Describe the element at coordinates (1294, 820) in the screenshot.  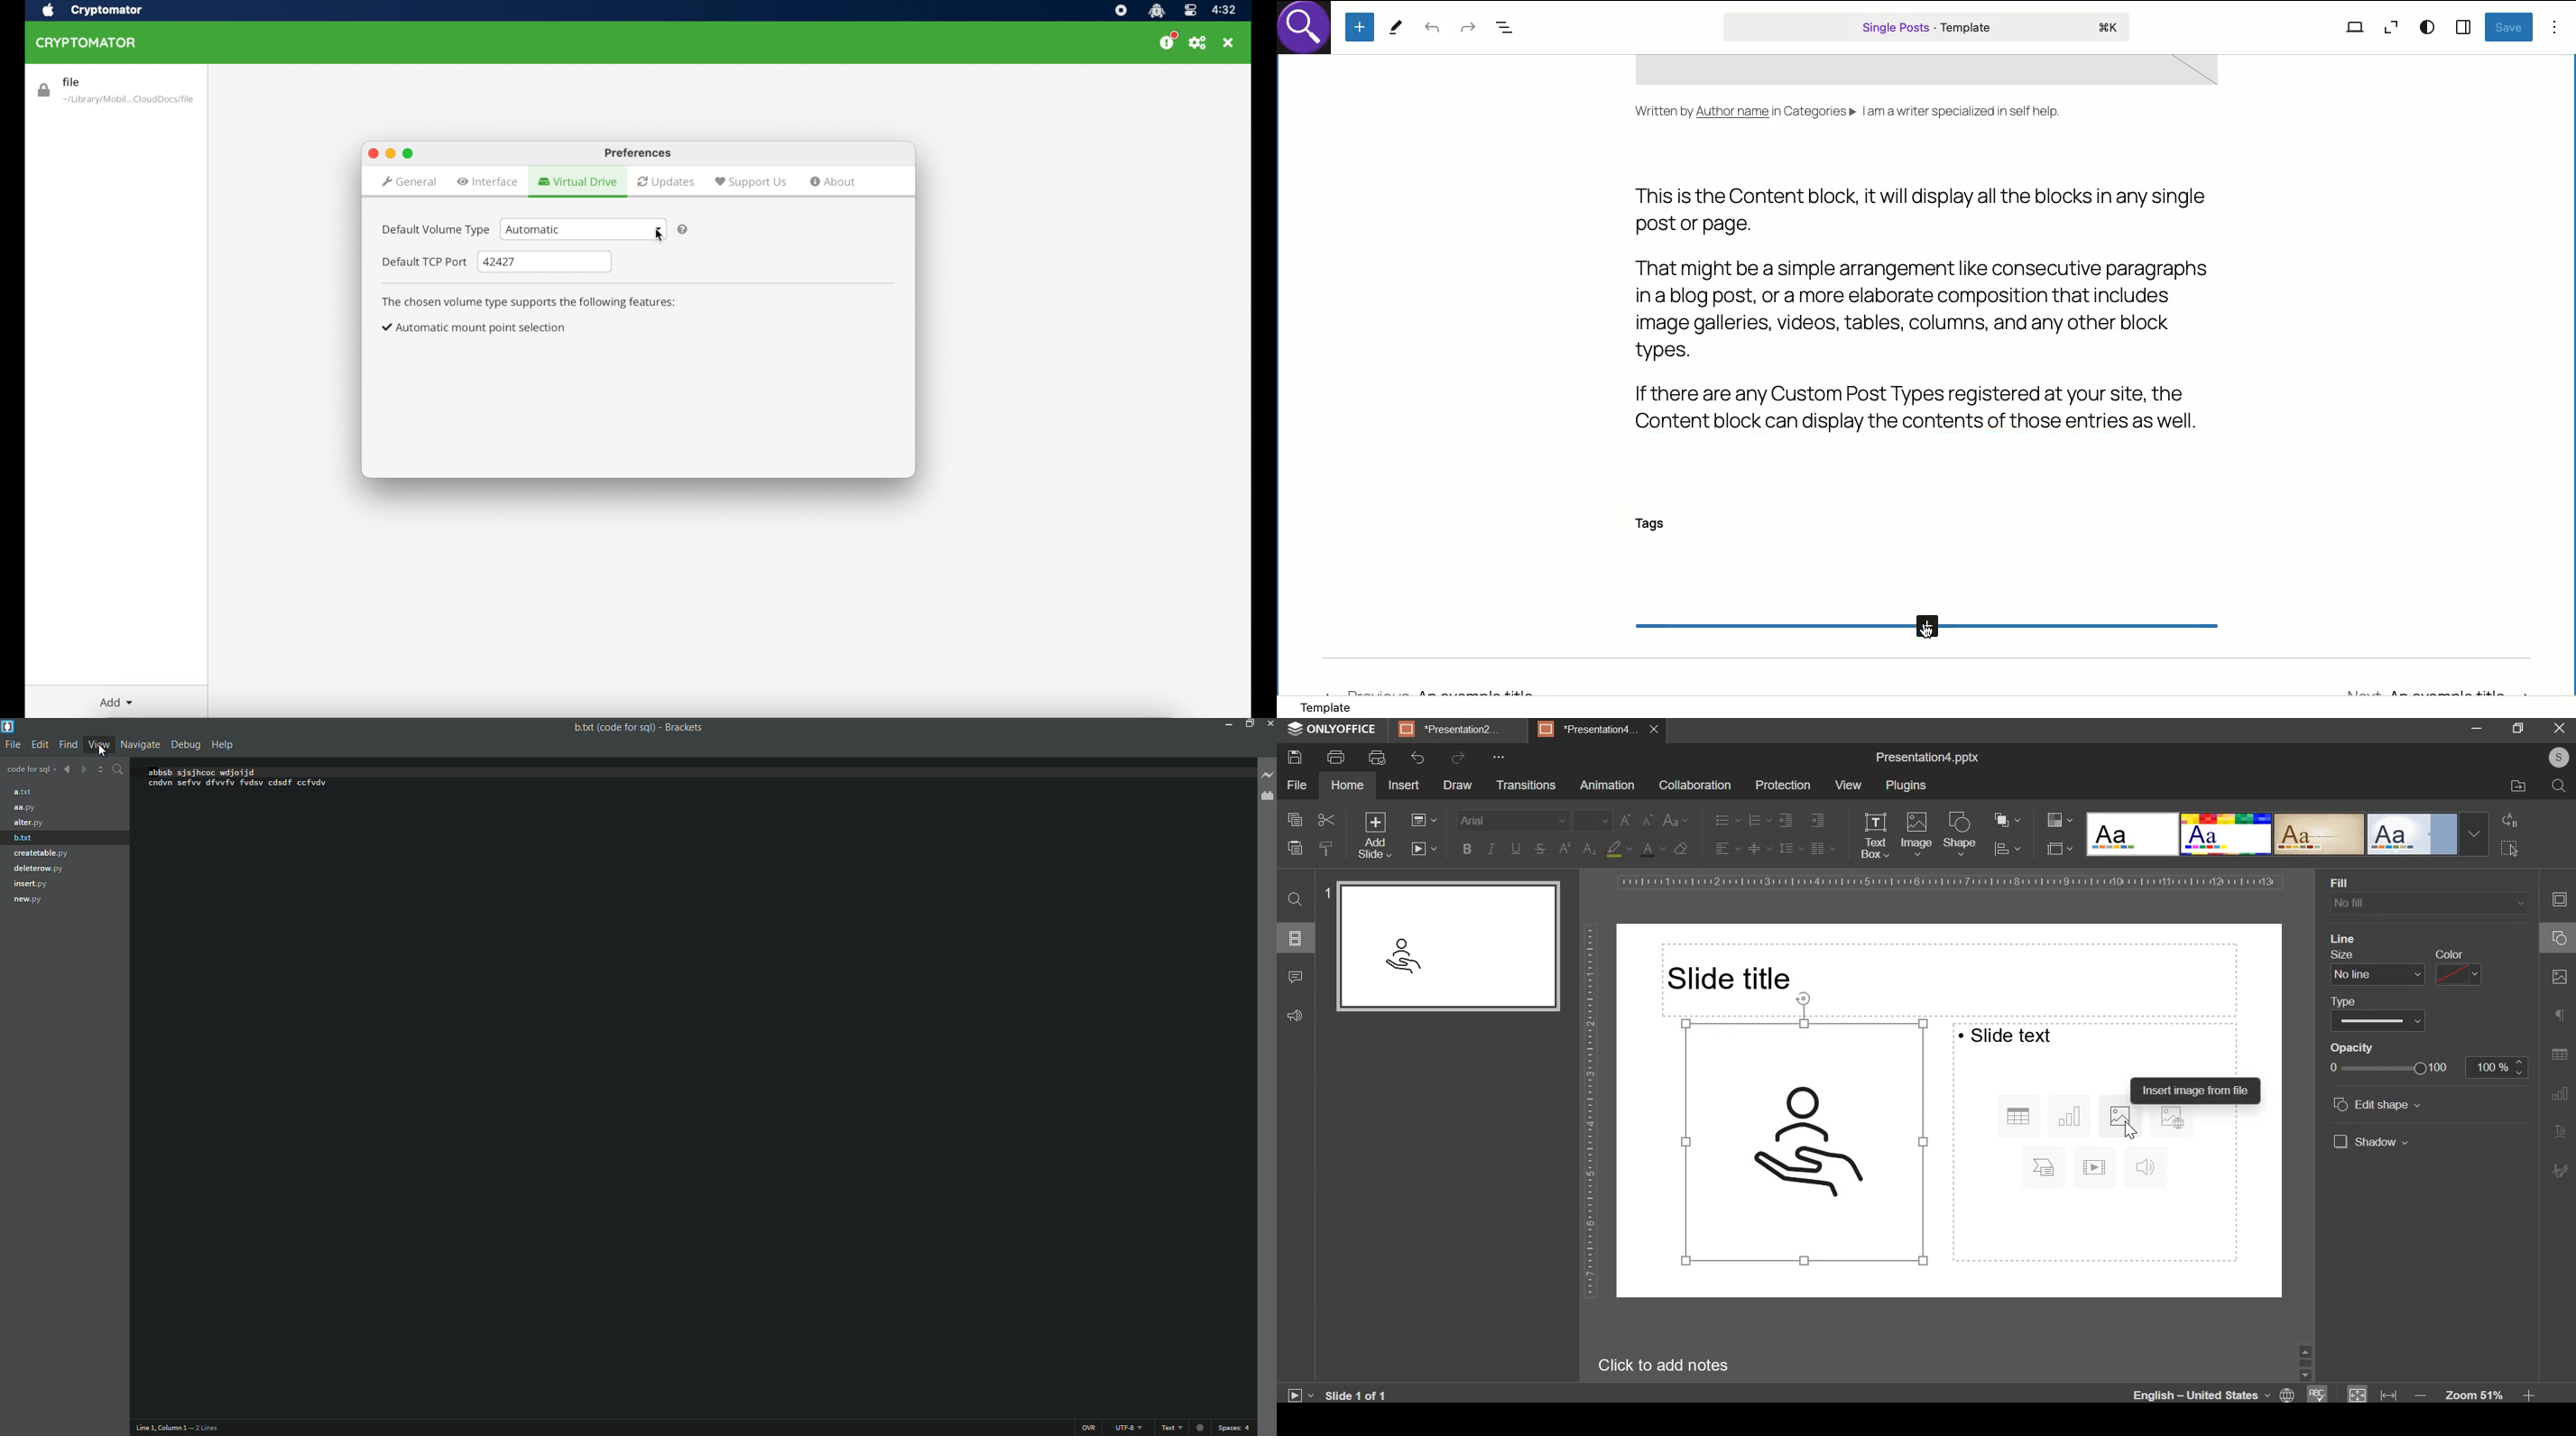
I see `copy` at that location.